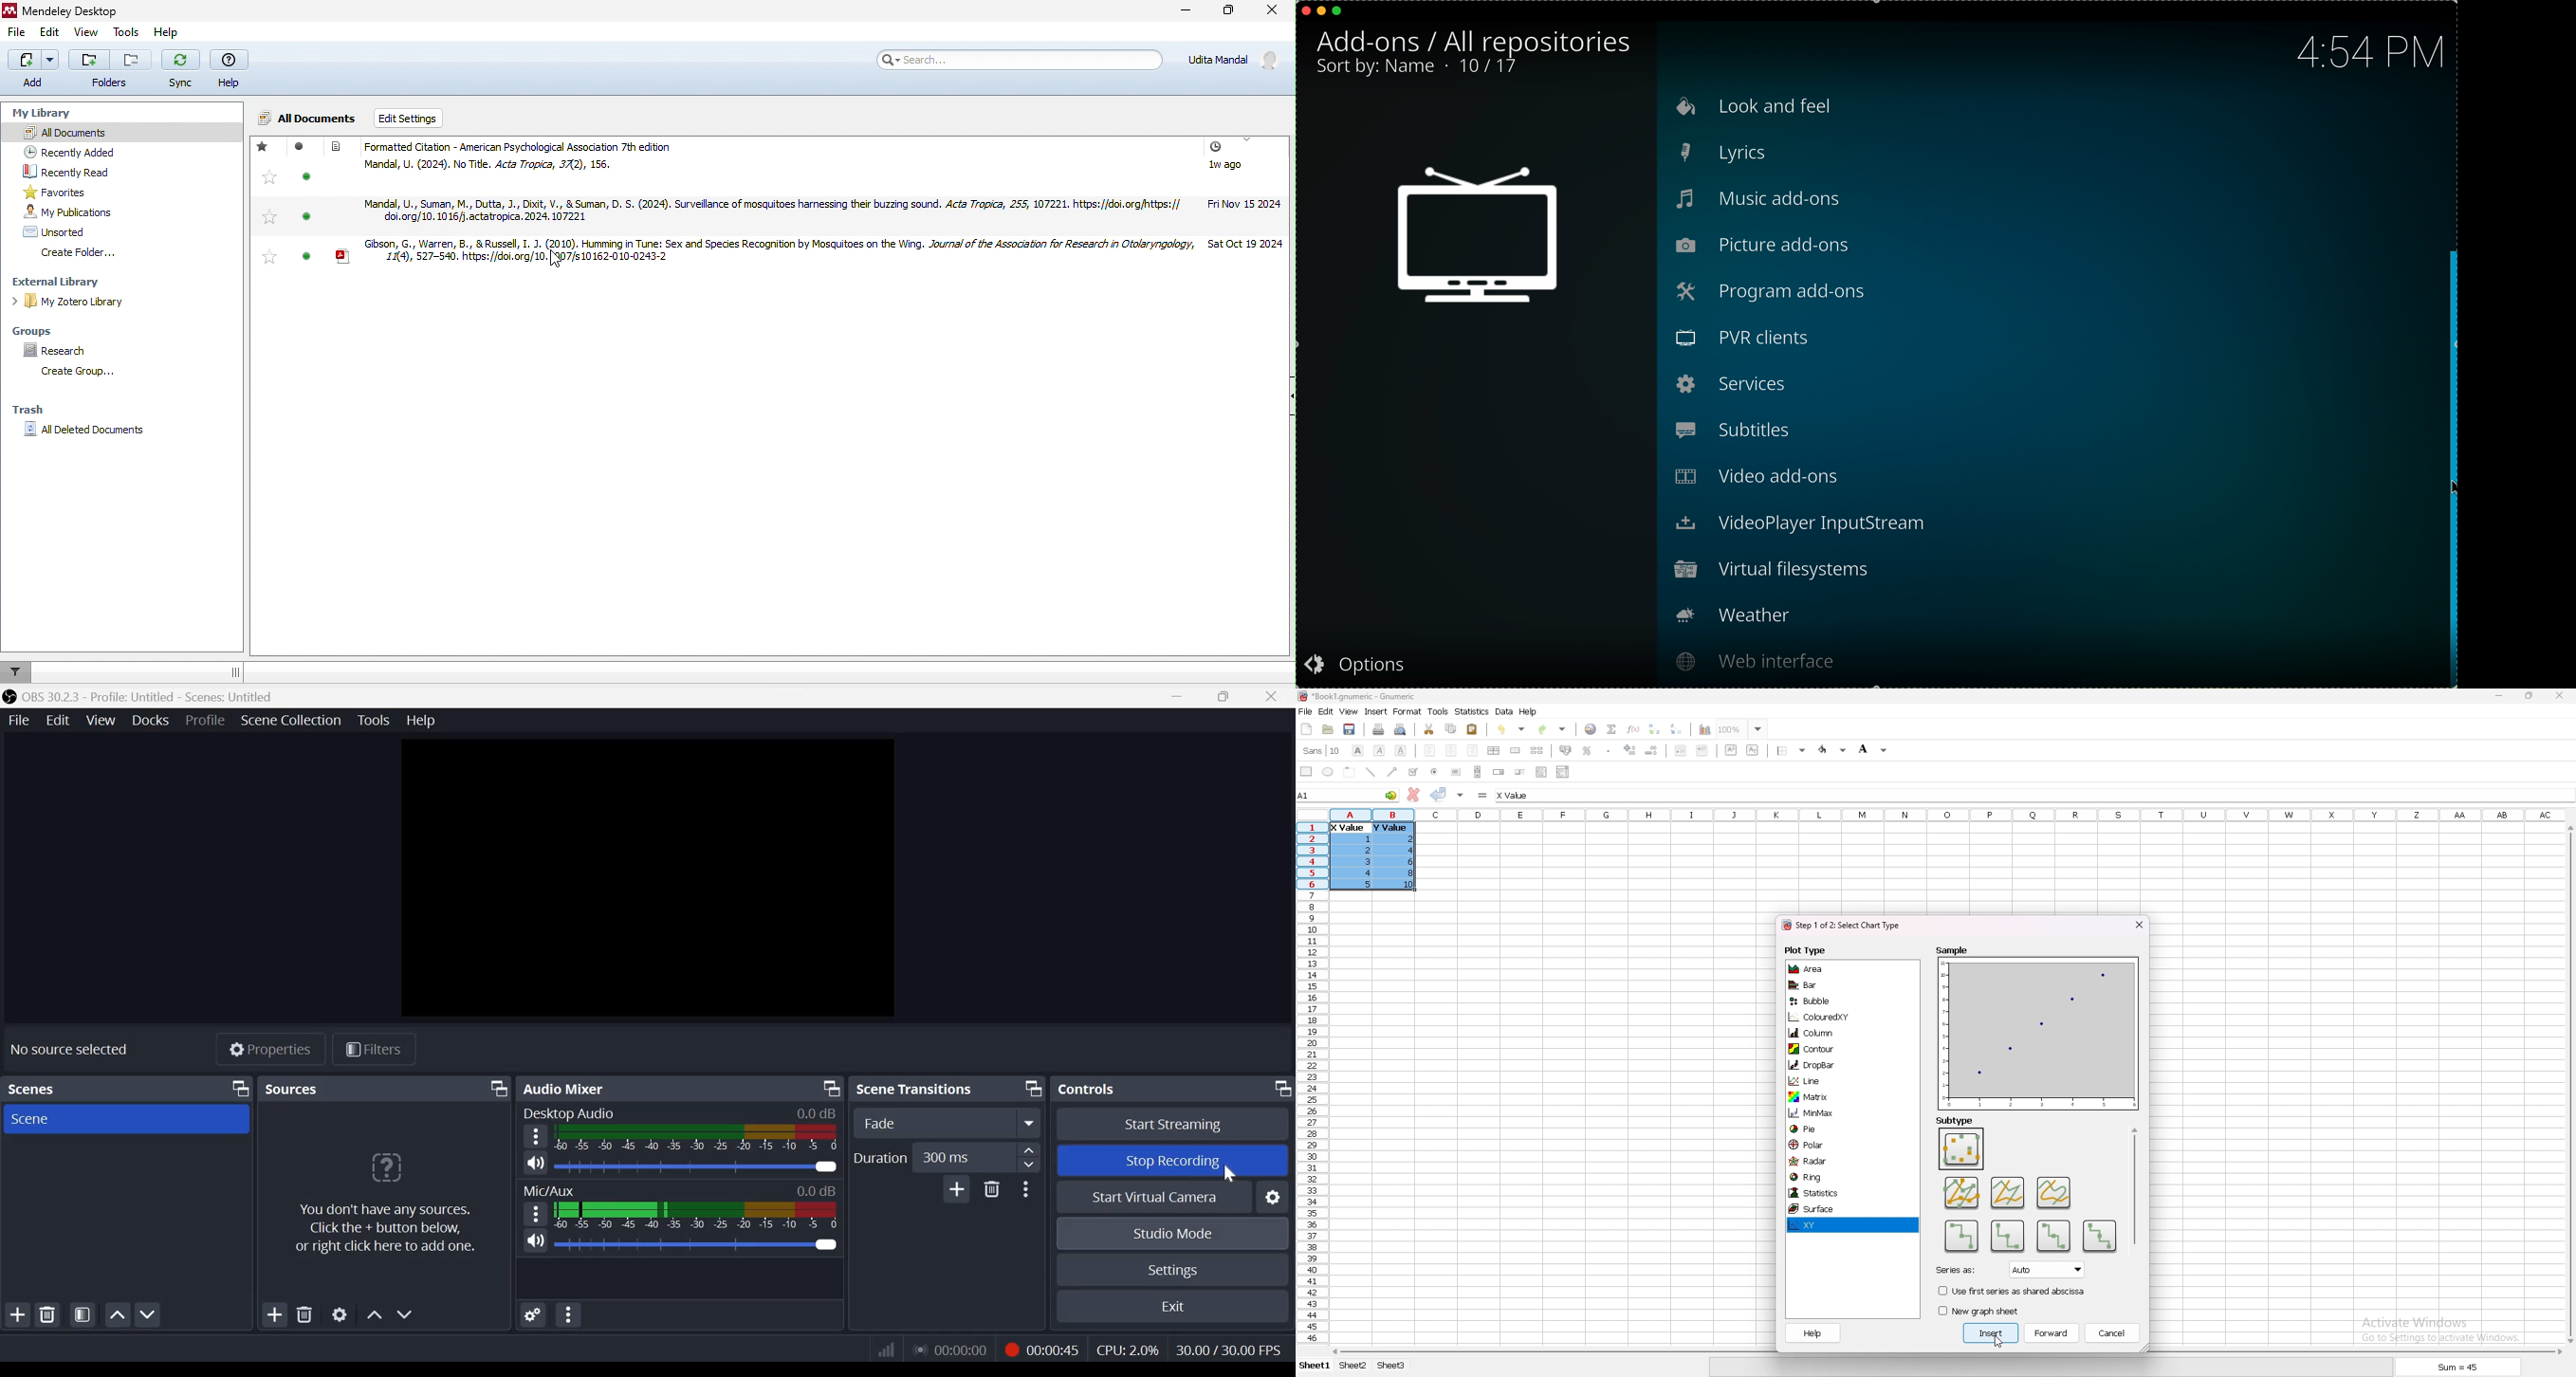  What do you see at coordinates (1349, 729) in the screenshot?
I see `save` at bounding box center [1349, 729].